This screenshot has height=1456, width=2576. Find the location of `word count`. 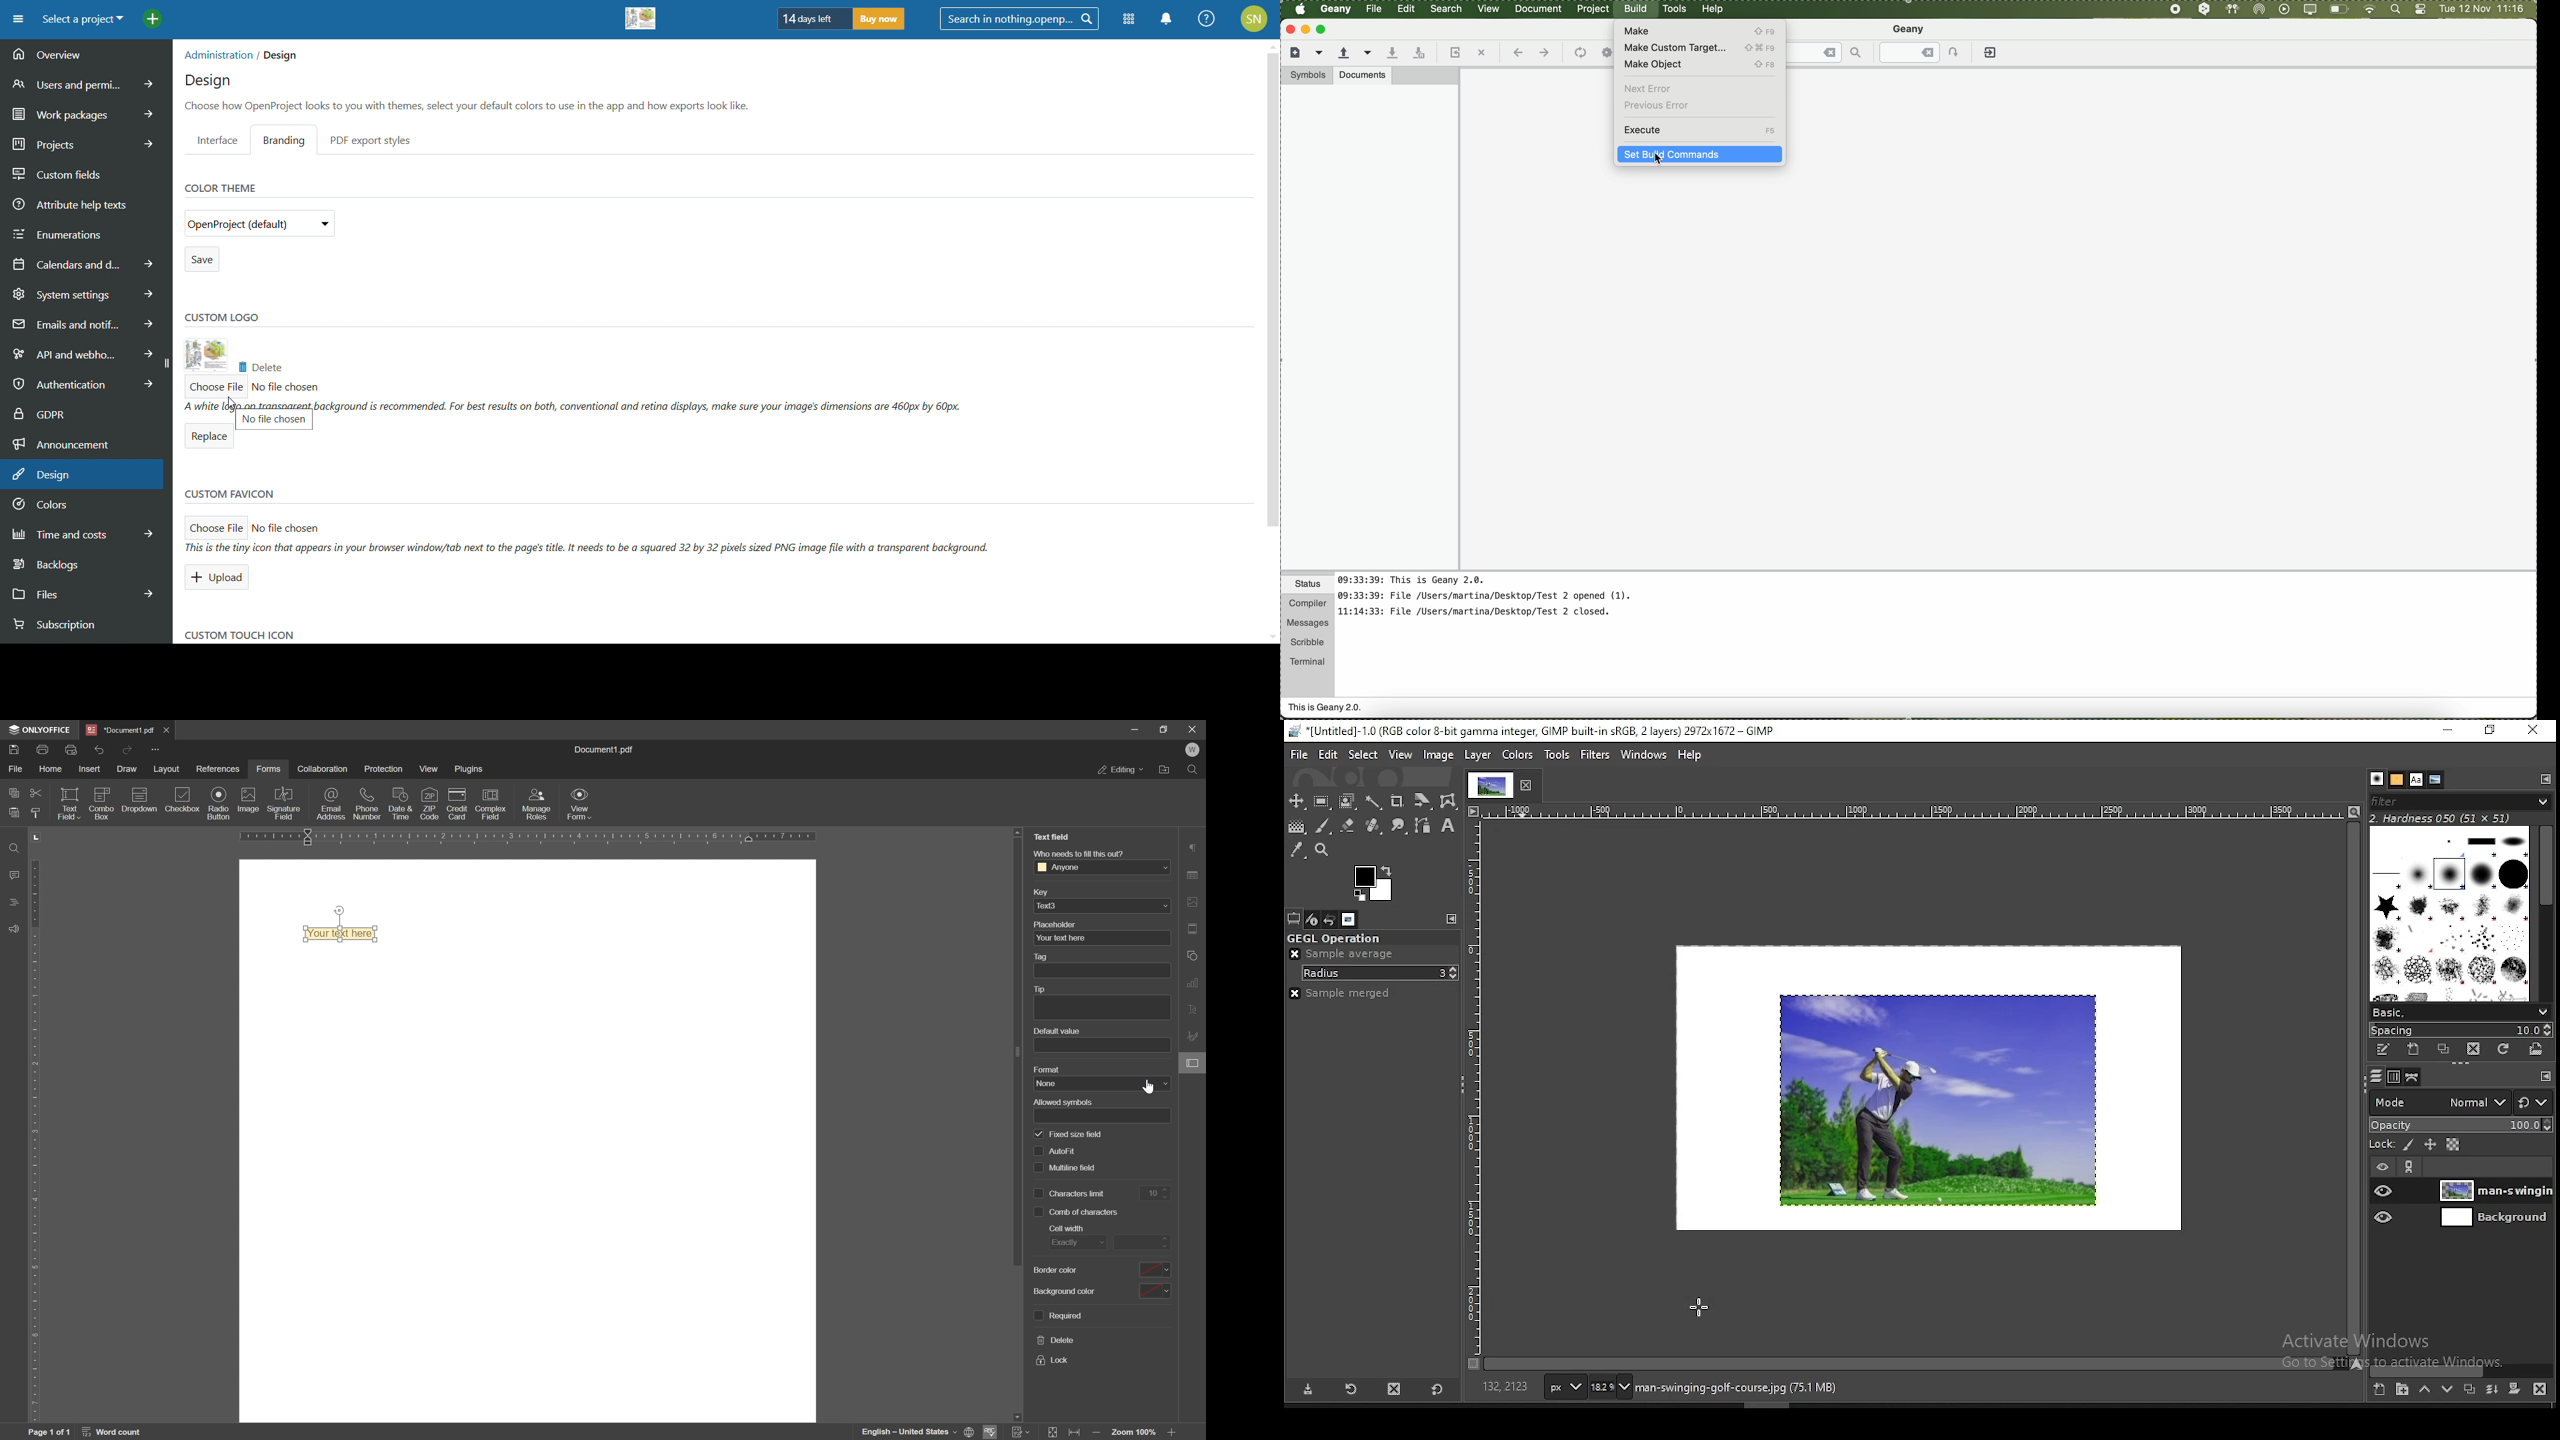

word count is located at coordinates (115, 1432).